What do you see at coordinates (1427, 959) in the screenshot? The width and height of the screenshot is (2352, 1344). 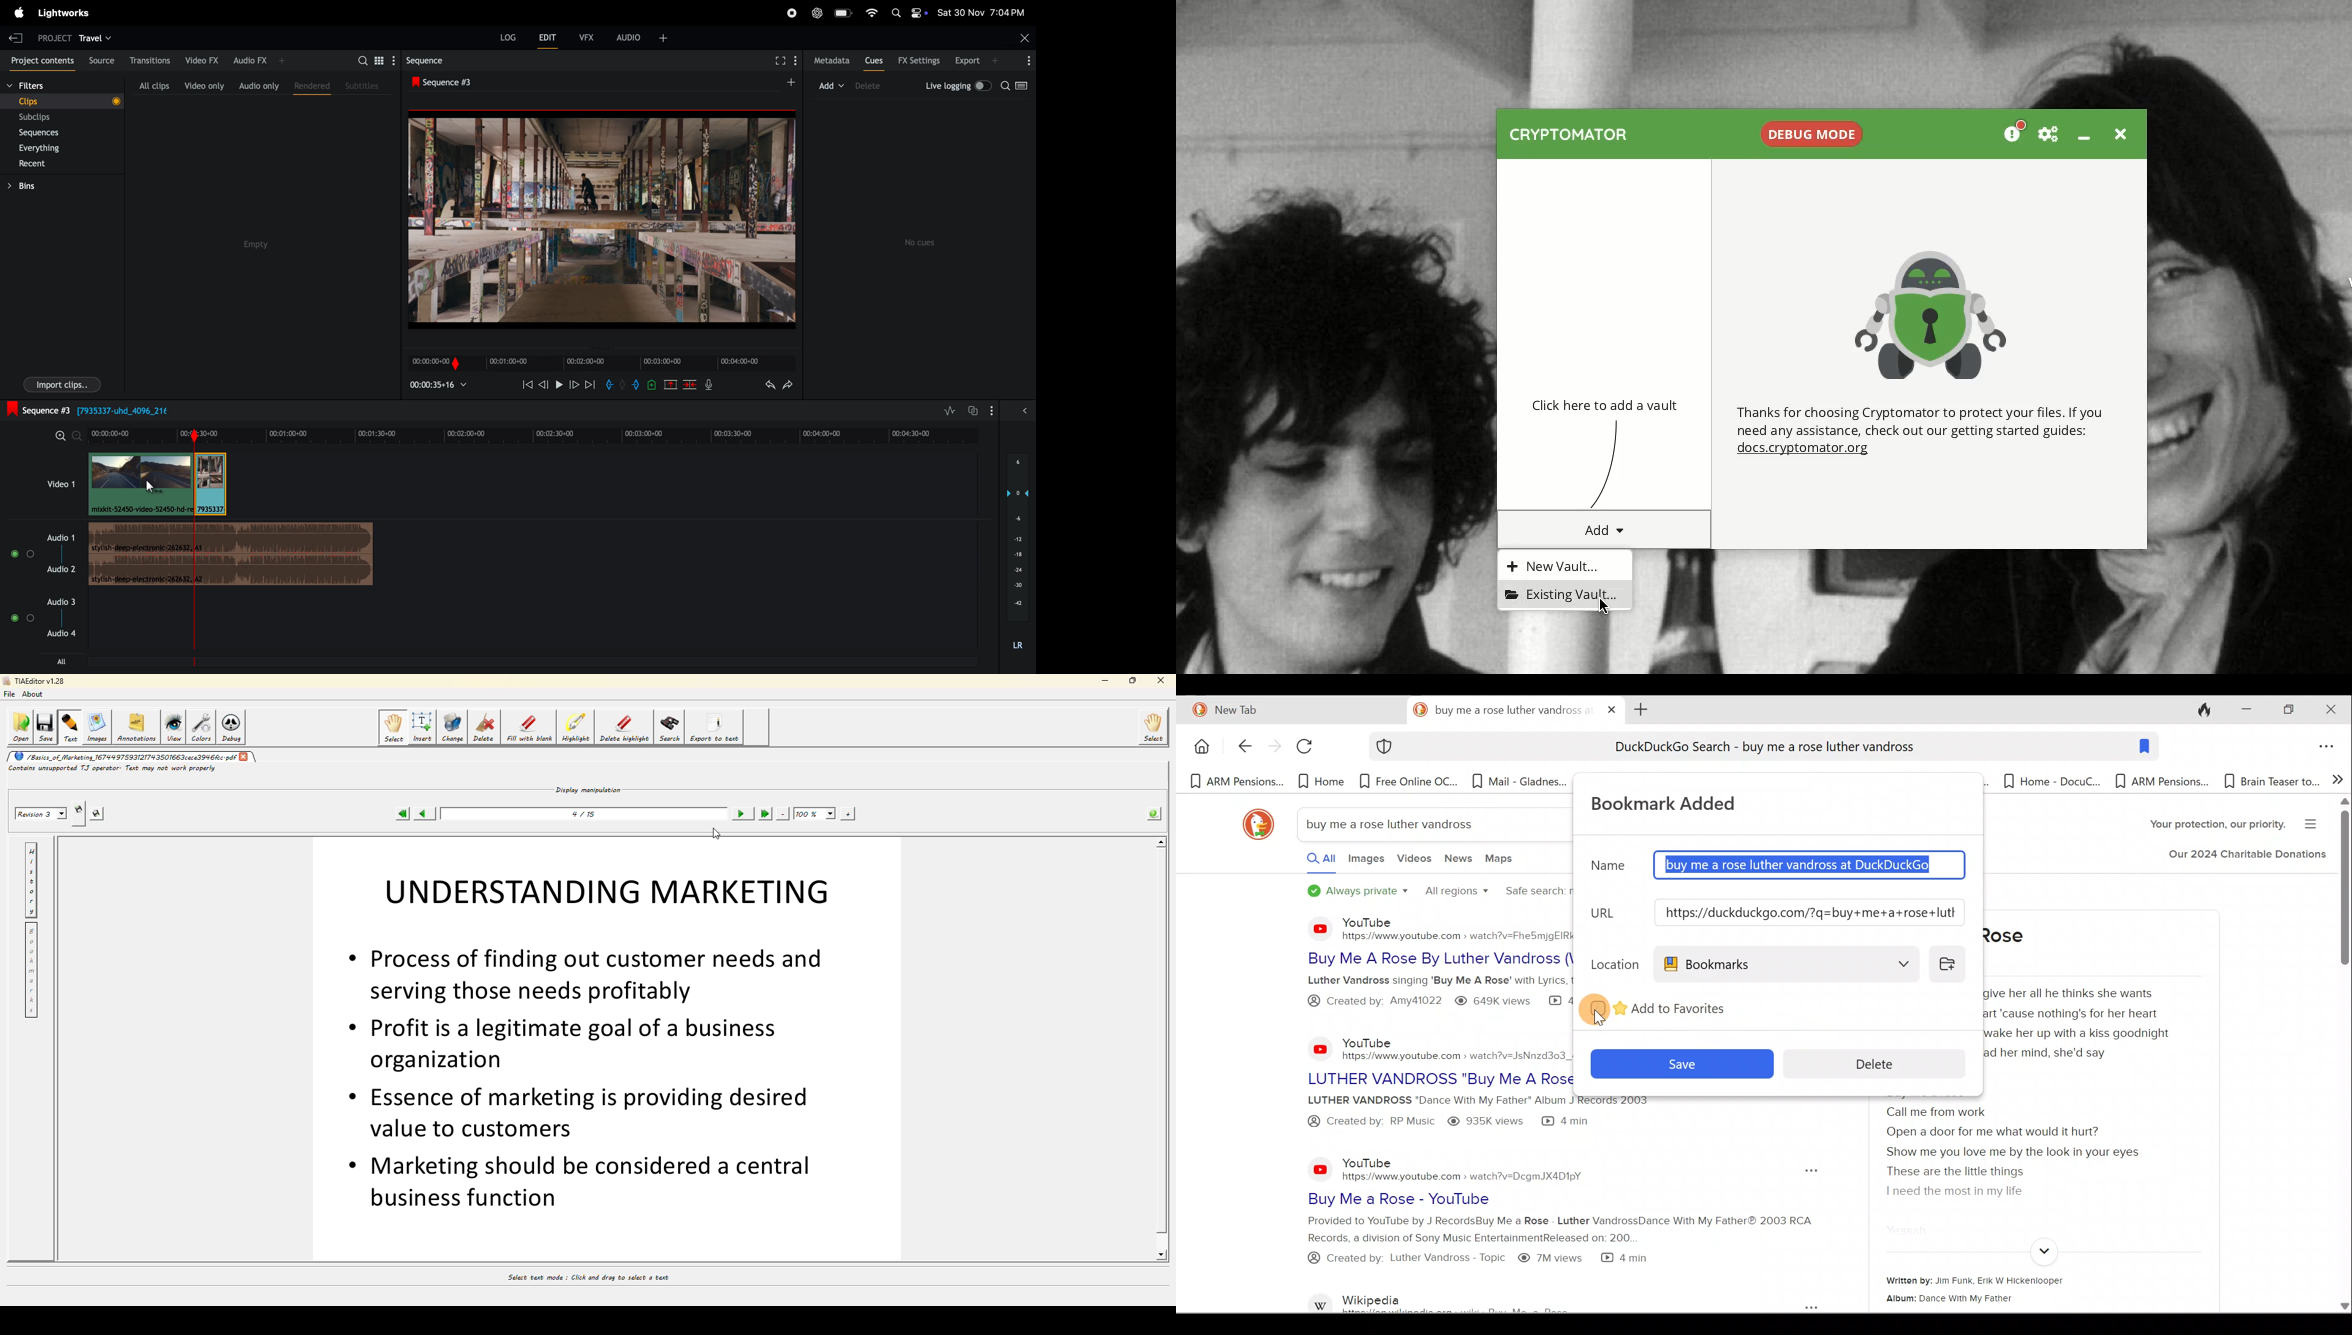 I see `Buy Me A Rose By Luther Vandross (With Lyrics) - YouTube` at bounding box center [1427, 959].